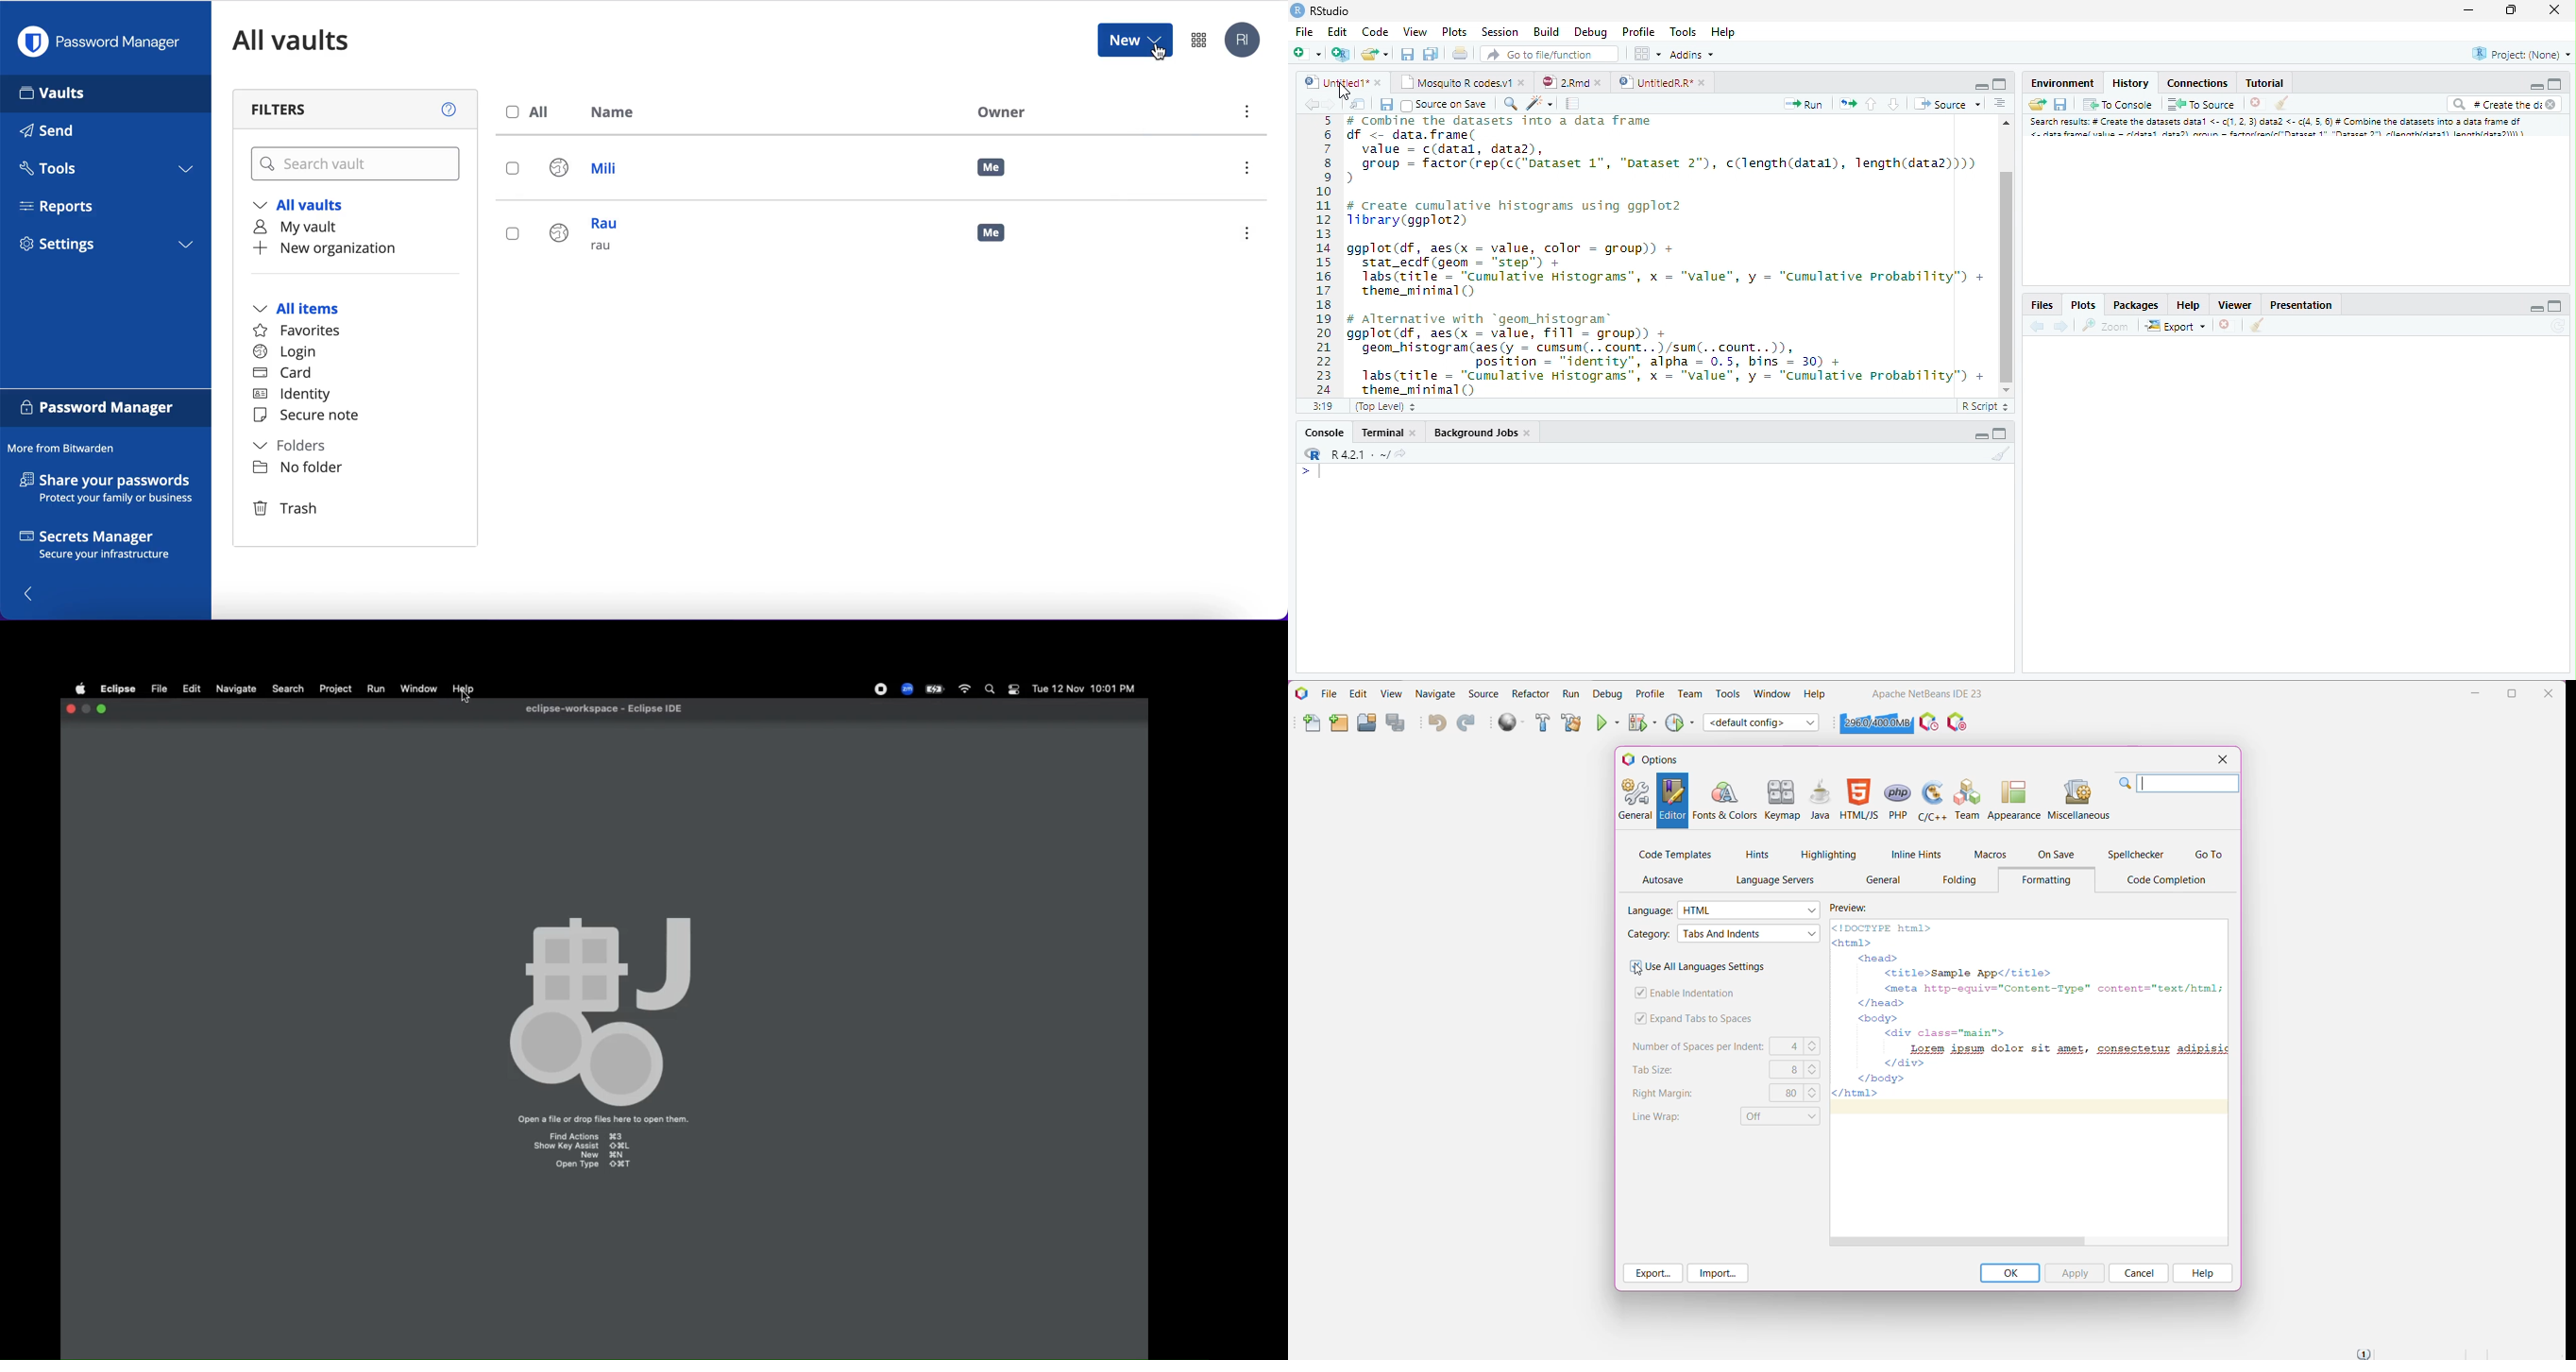 The image size is (2576, 1372). Describe the element at coordinates (1848, 106) in the screenshot. I see `Pages` at that location.